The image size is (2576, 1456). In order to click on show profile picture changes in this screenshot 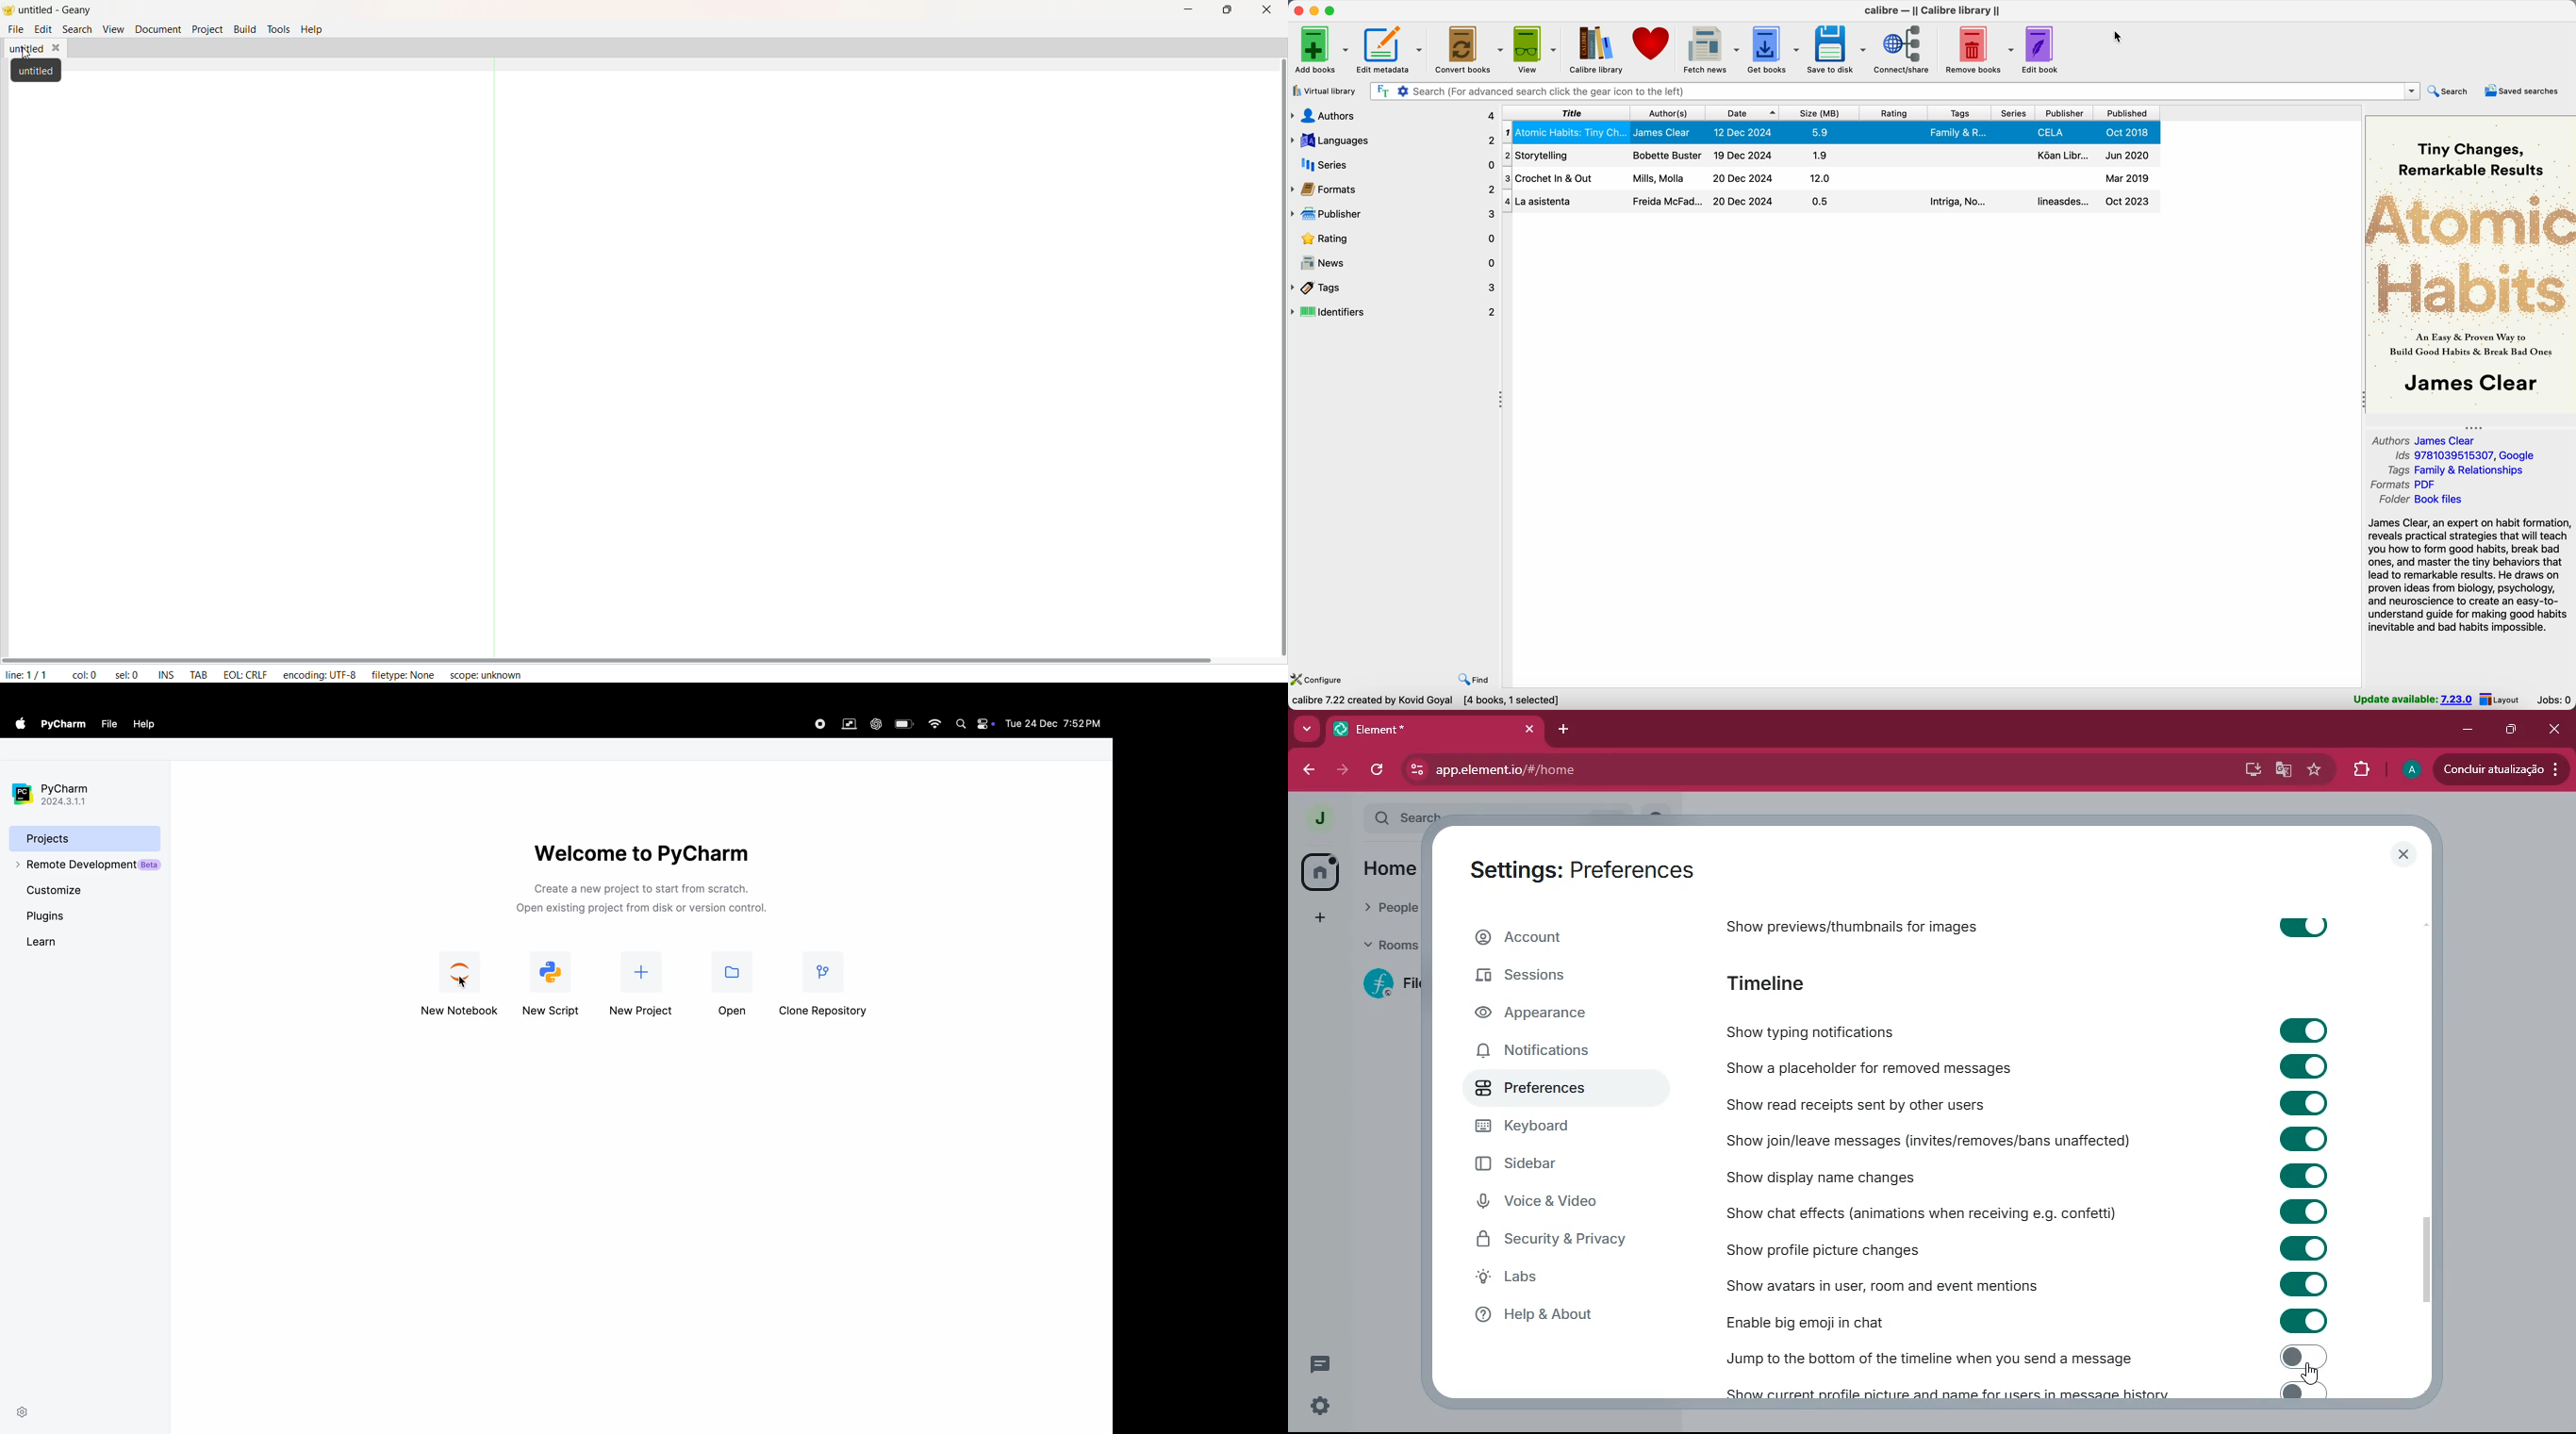, I will do `click(1824, 1250)`.